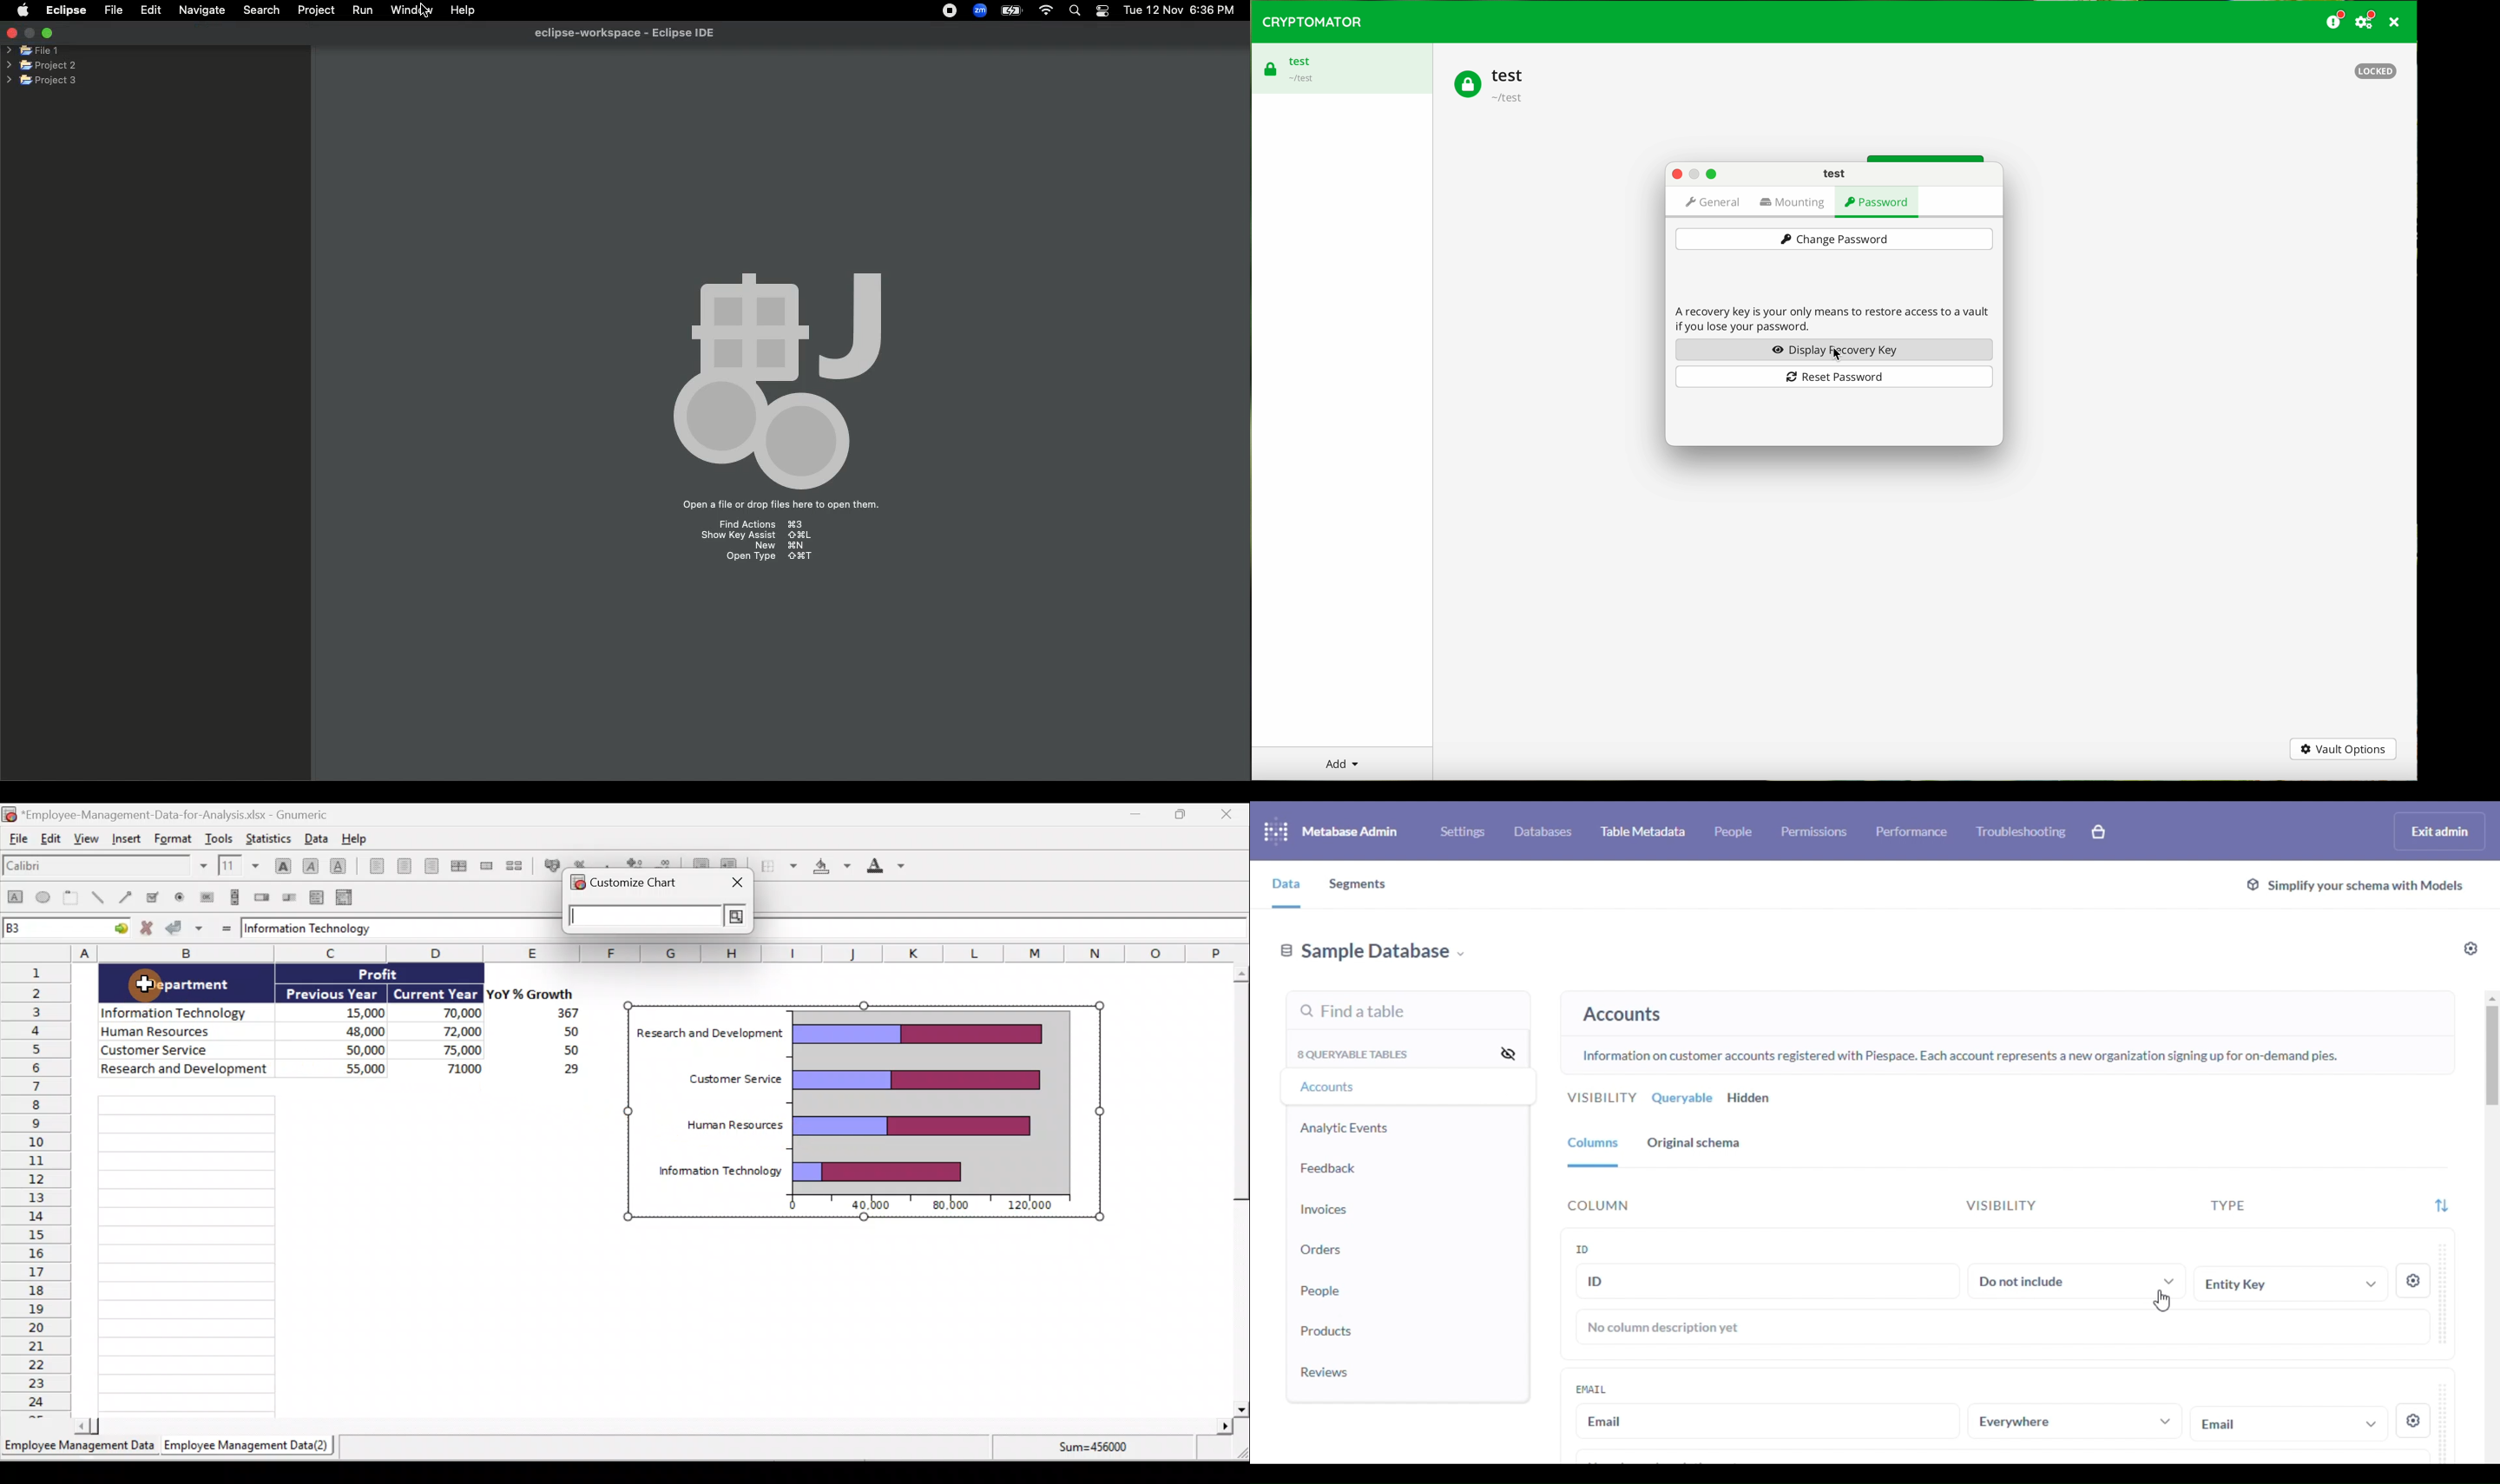 The height and width of the screenshot is (1484, 2520). What do you see at coordinates (736, 916) in the screenshot?
I see `search button` at bounding box center [736, 916].